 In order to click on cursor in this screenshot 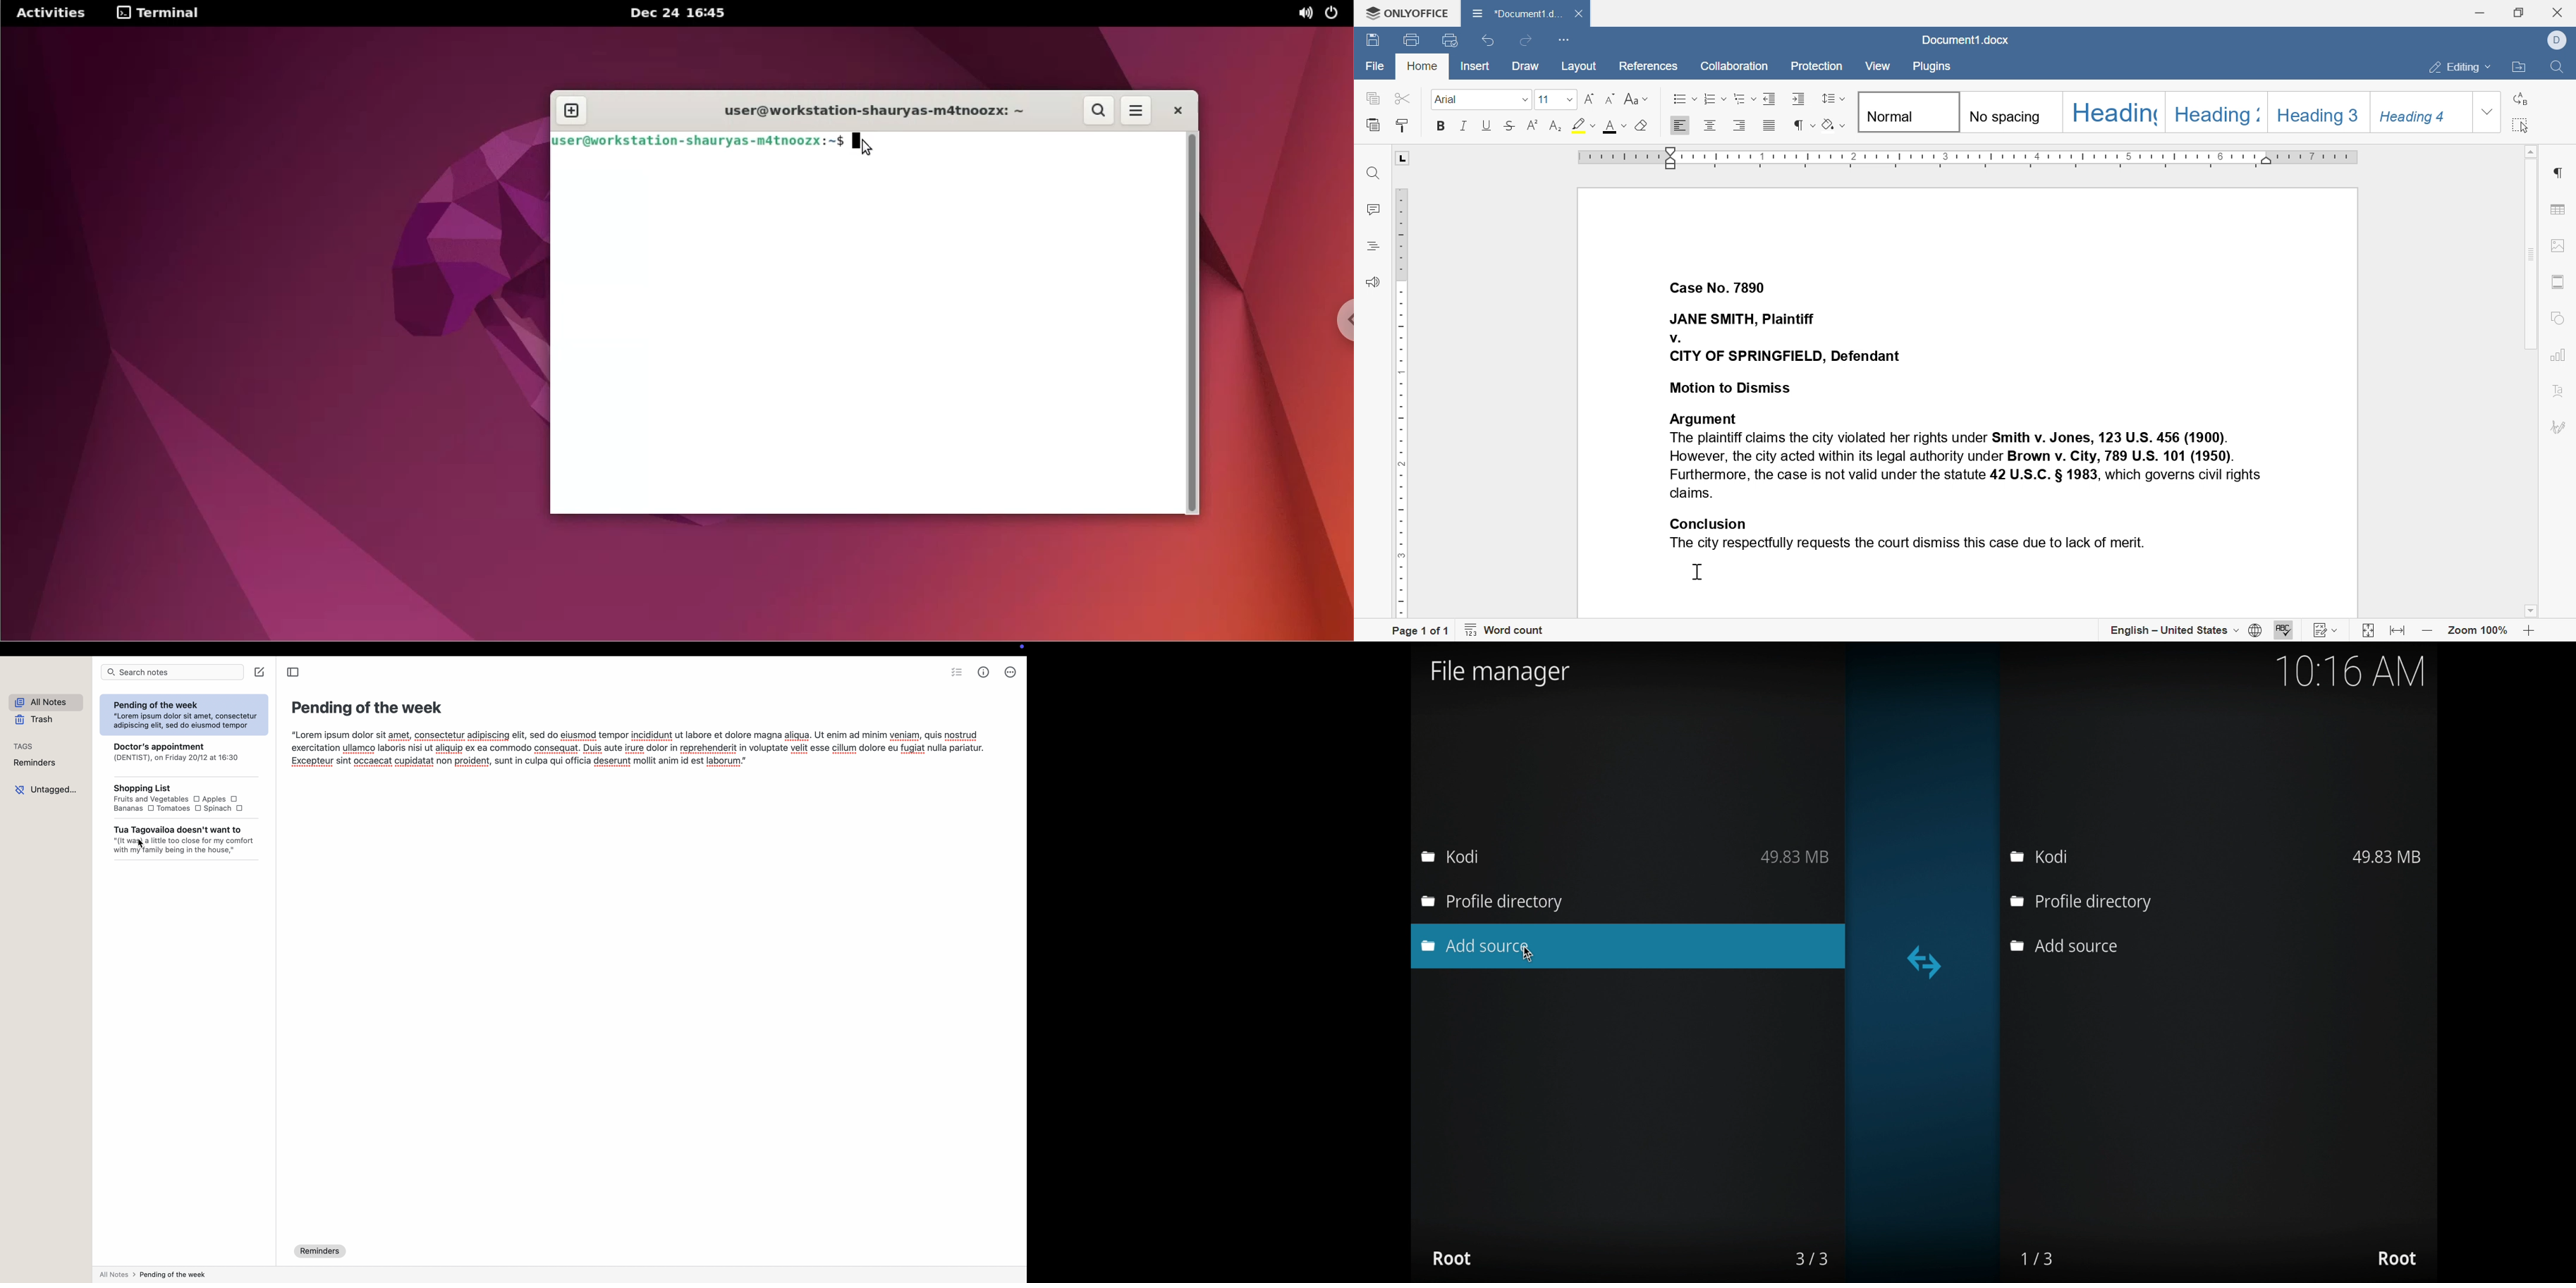, I will do `click(1528, 954)`.